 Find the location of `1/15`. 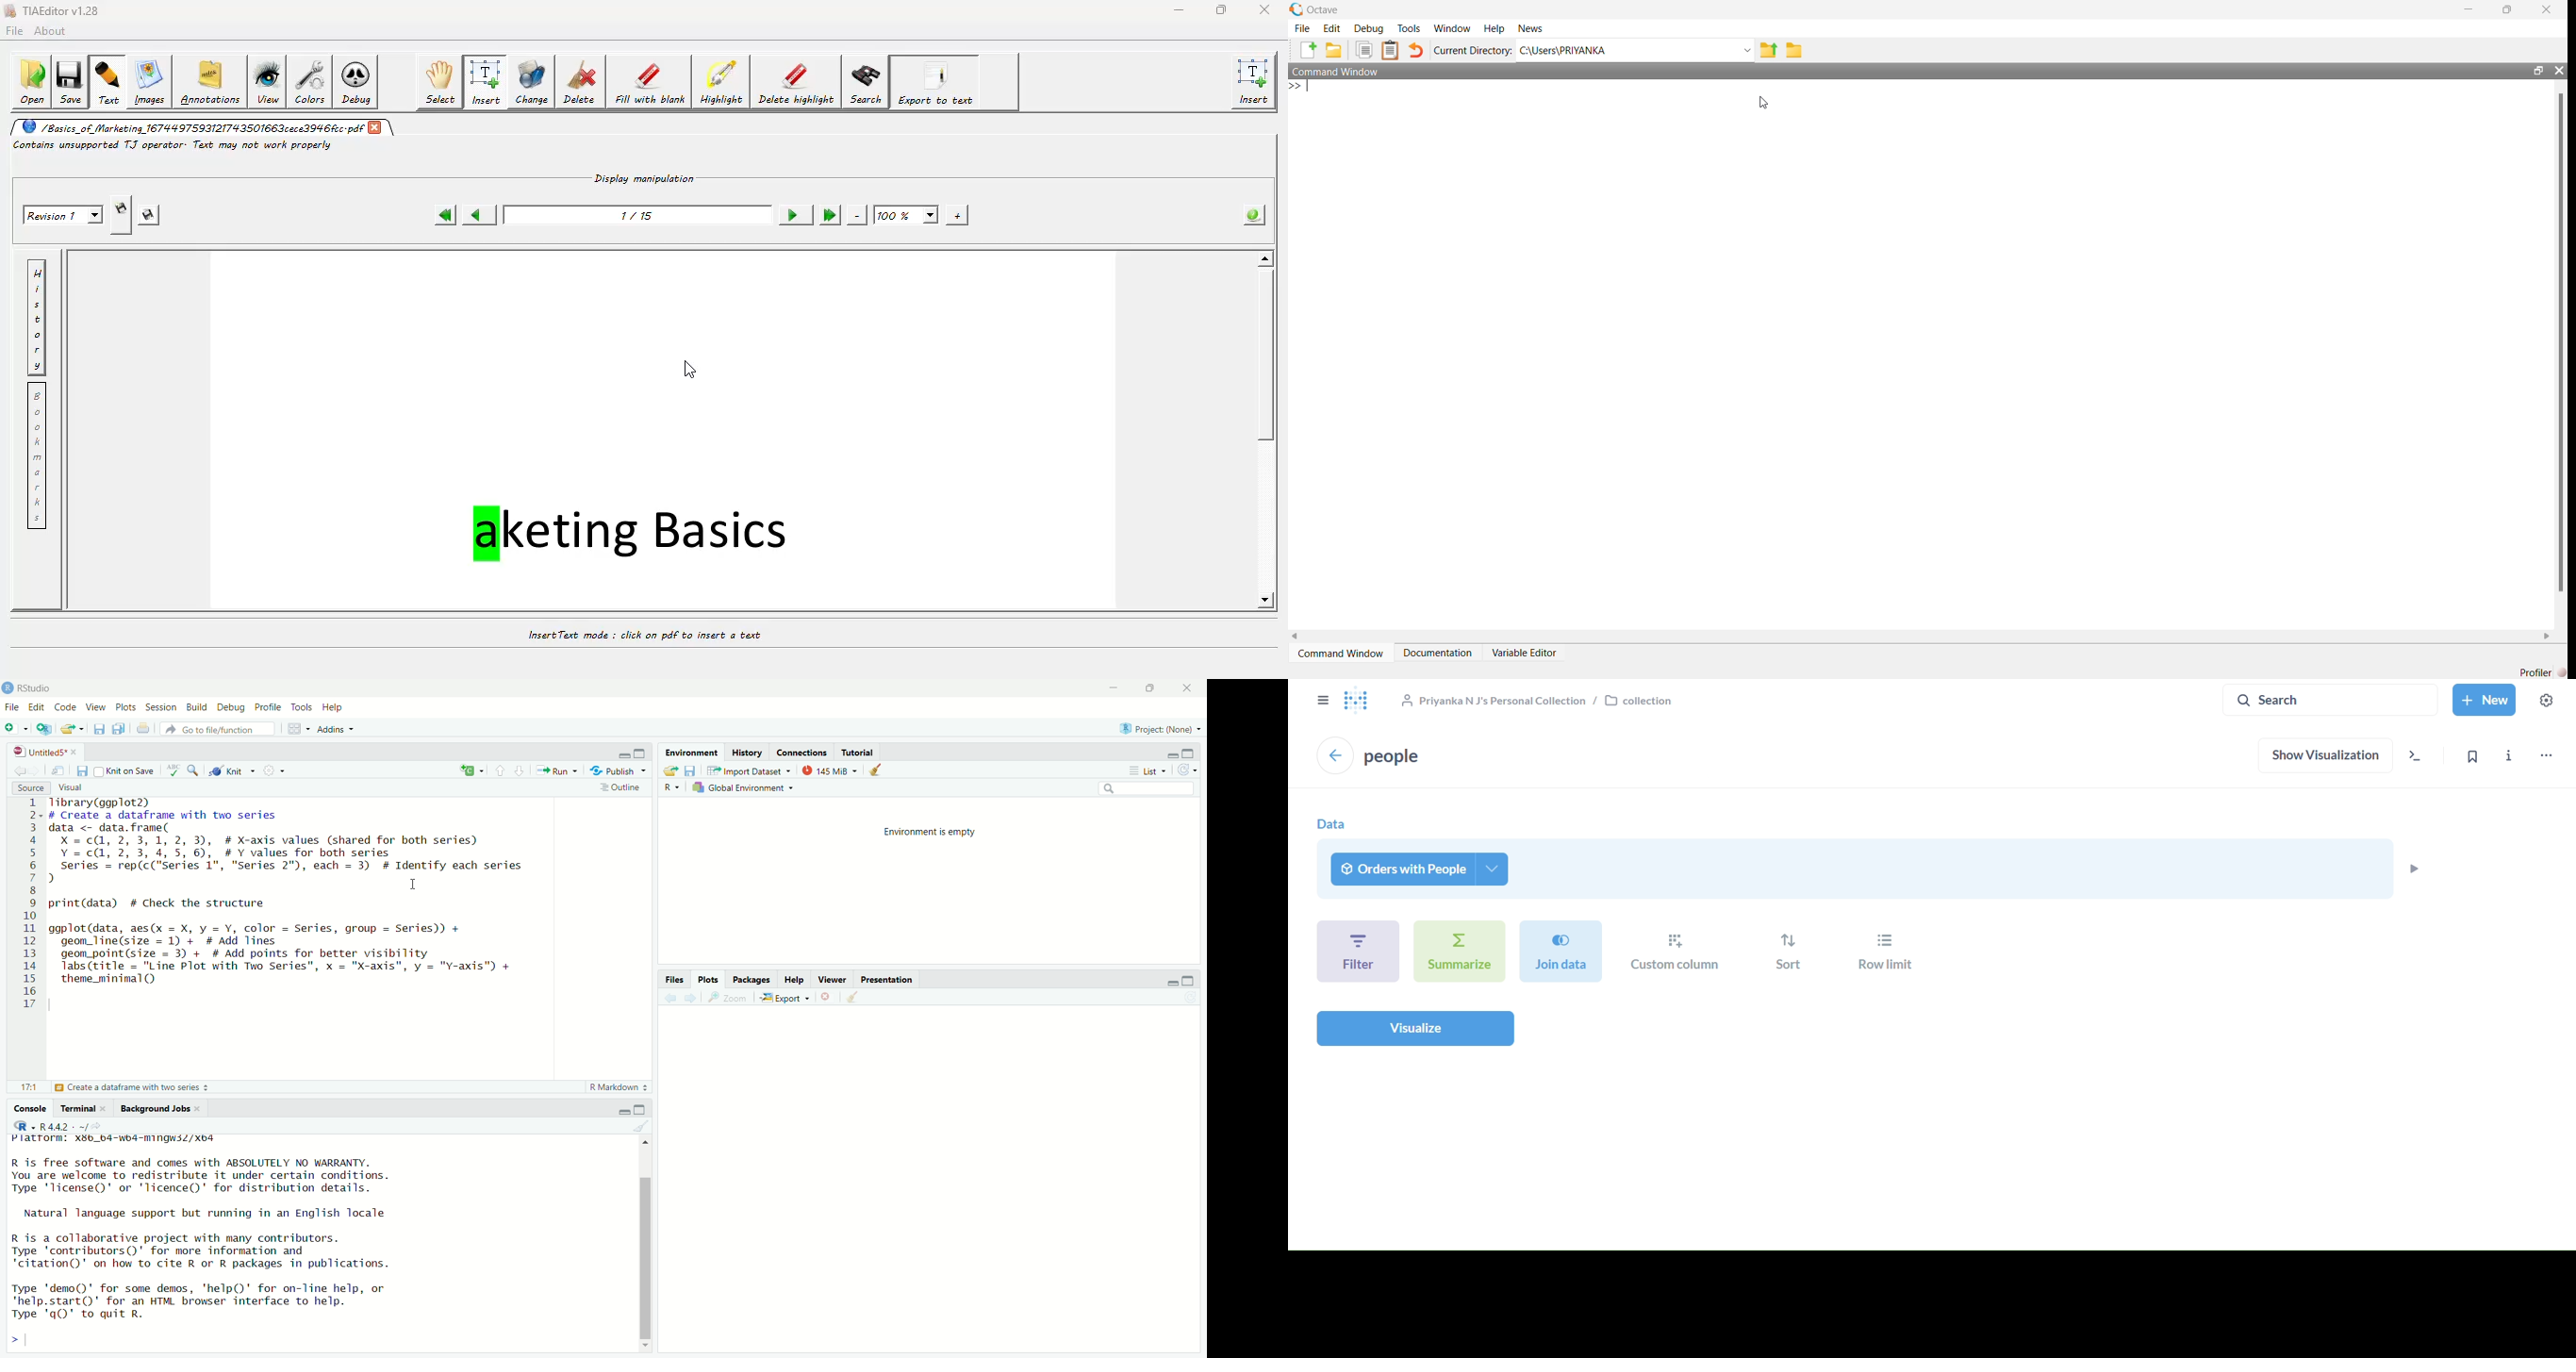

1/15 is located at coordinates (636, 214).